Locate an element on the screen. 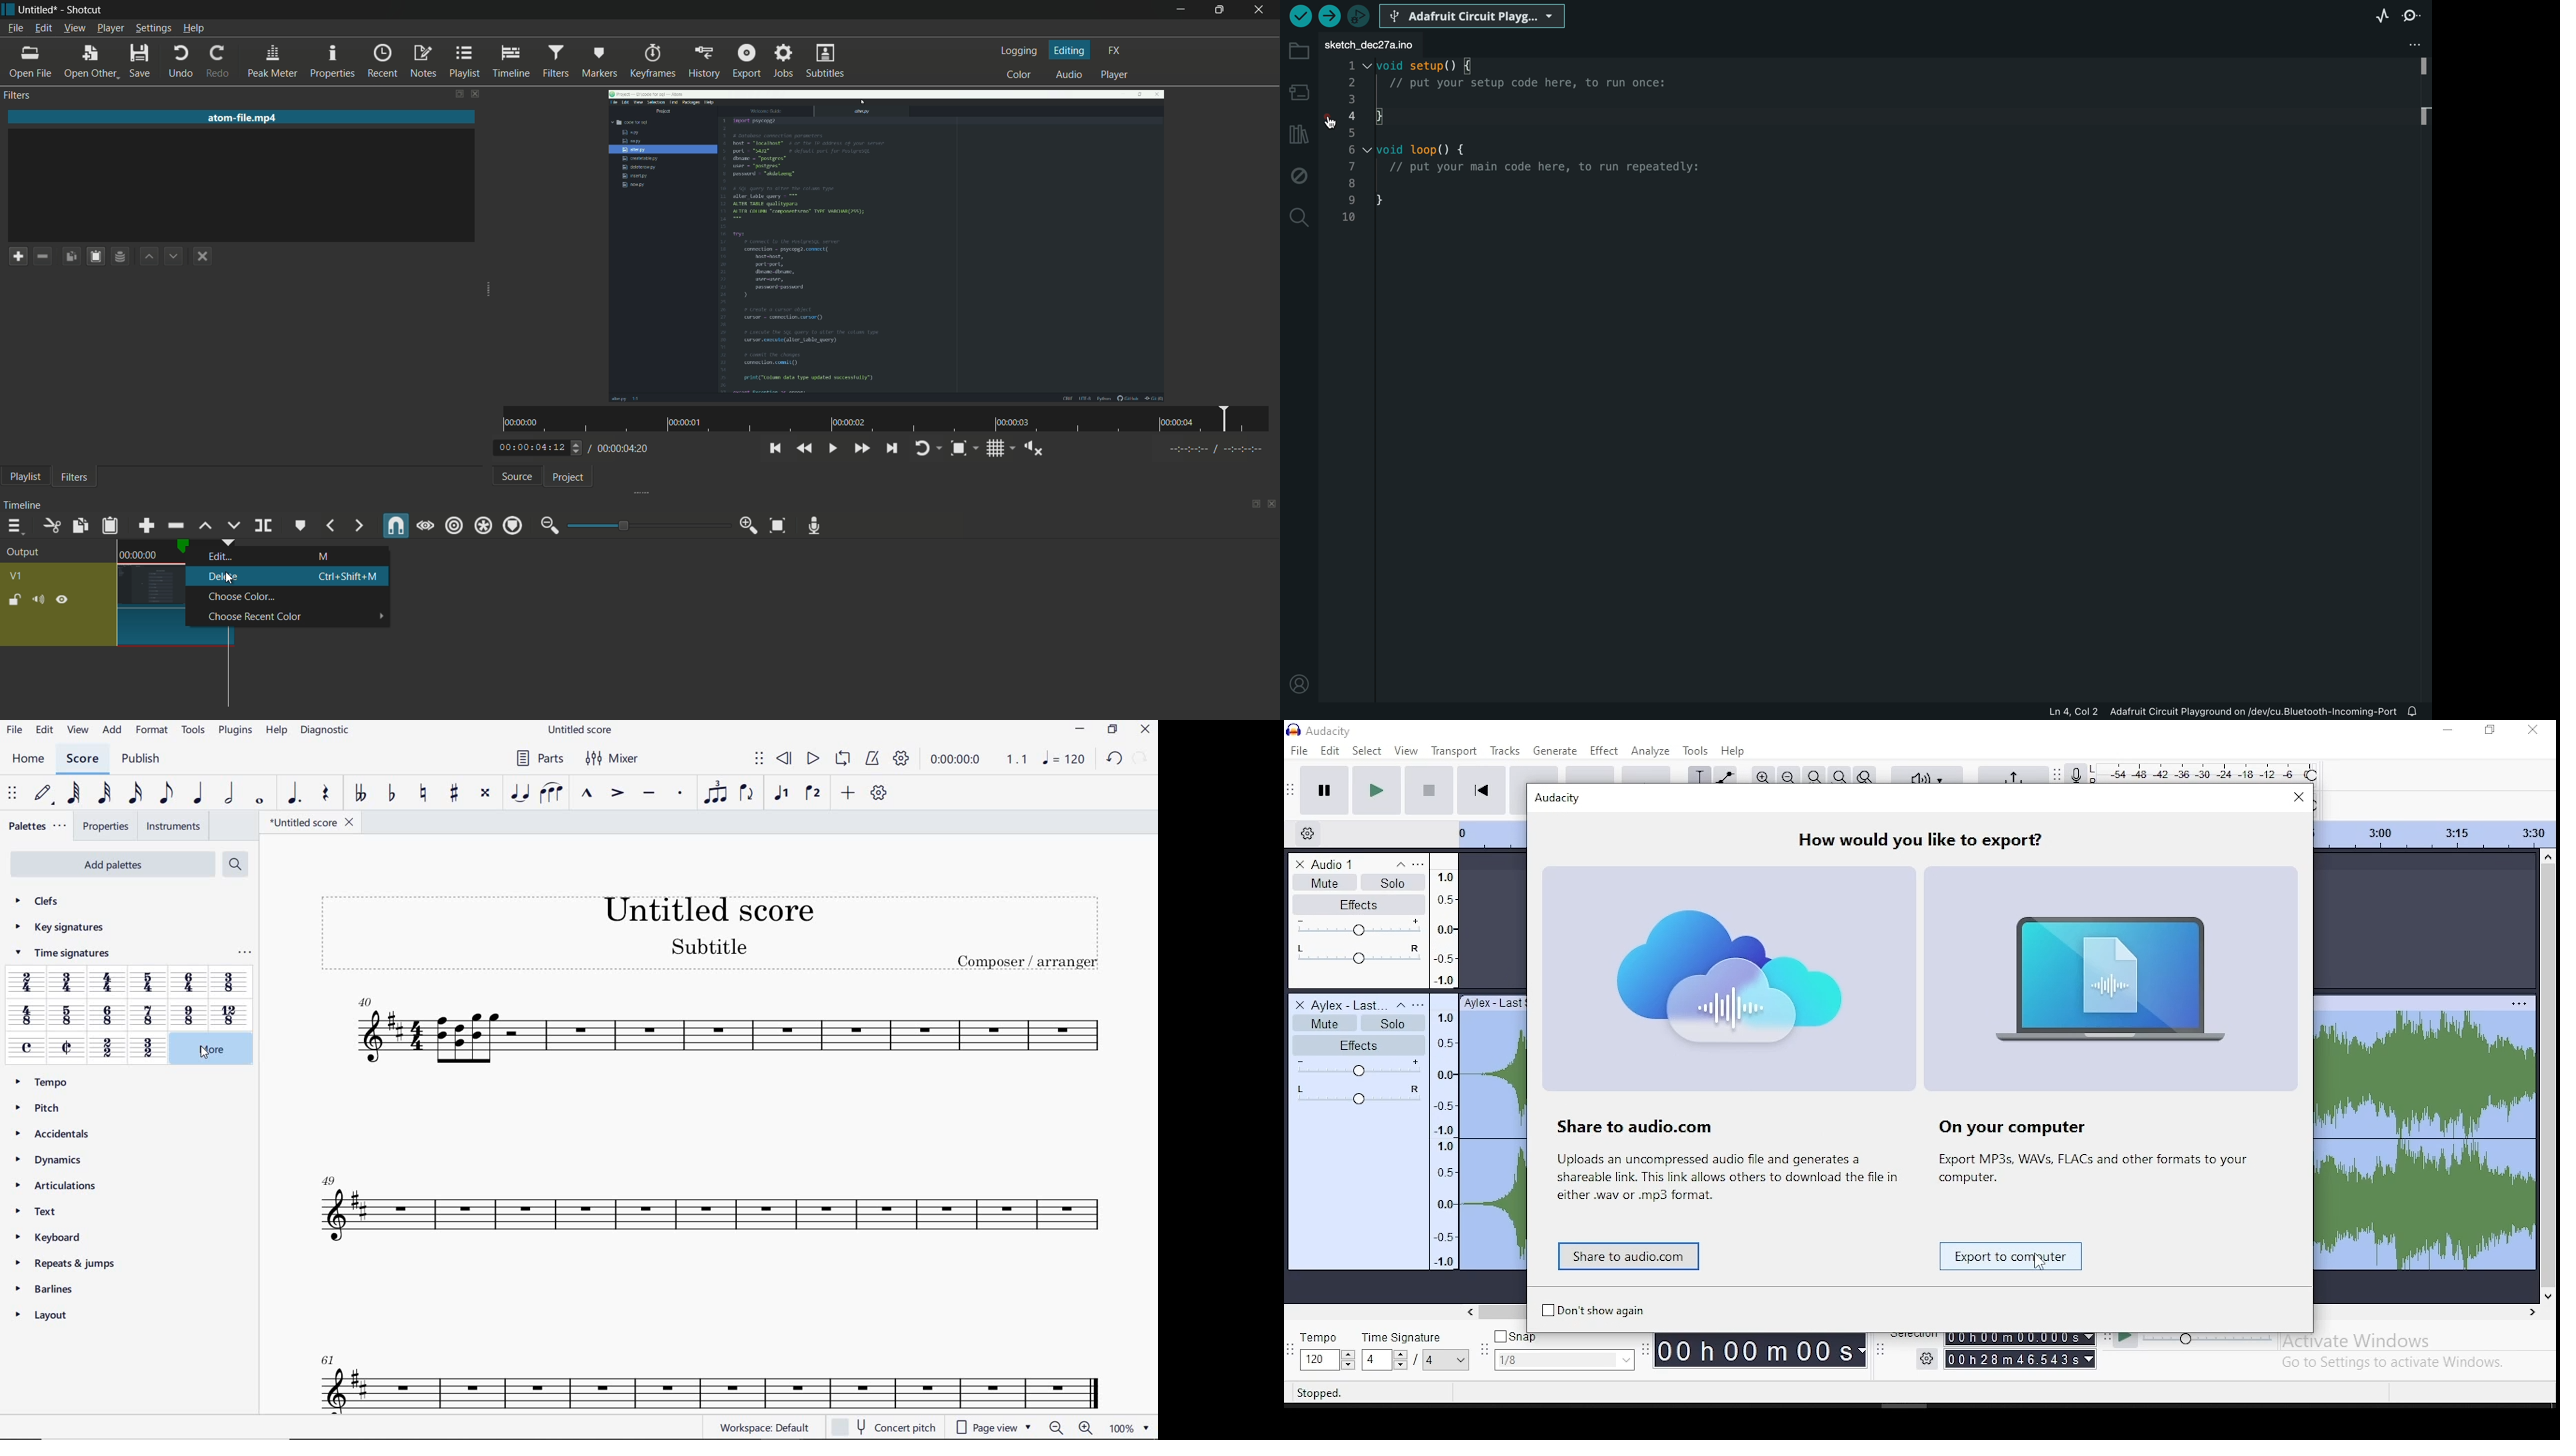  WORKSPACE: DEFAULT is located at coordinates (763, 1428).